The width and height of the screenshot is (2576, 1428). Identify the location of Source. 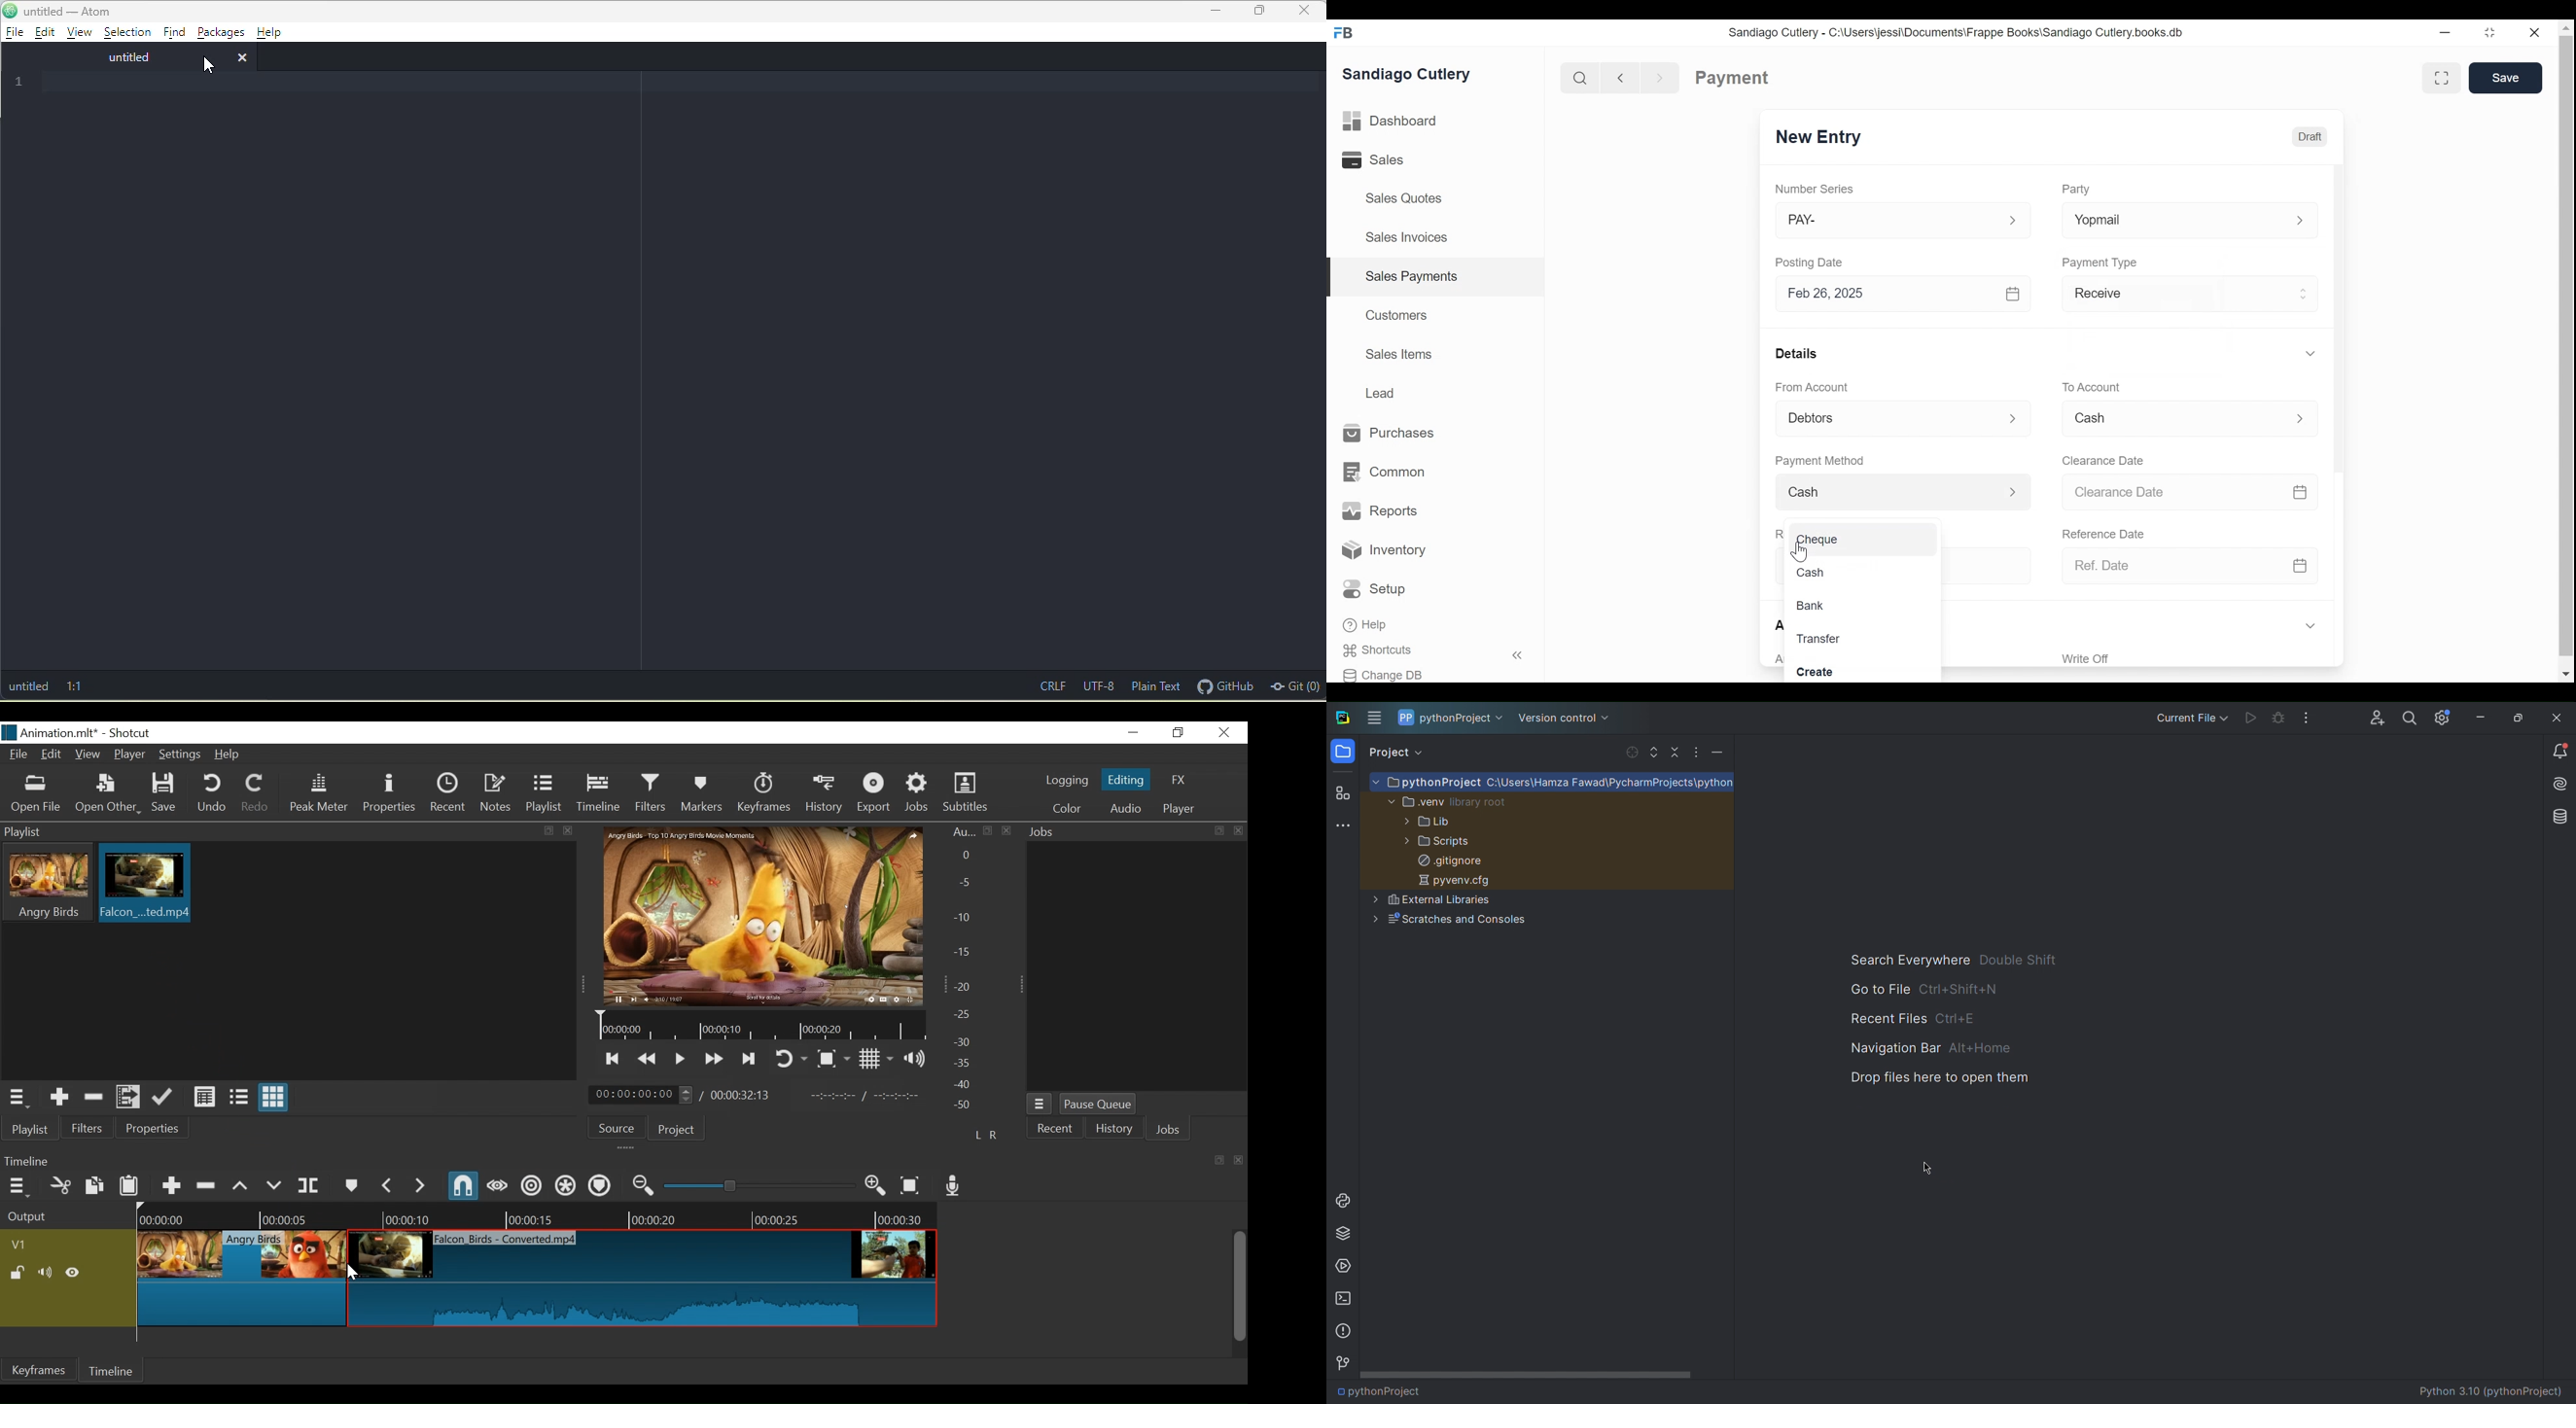
(617, 1128).